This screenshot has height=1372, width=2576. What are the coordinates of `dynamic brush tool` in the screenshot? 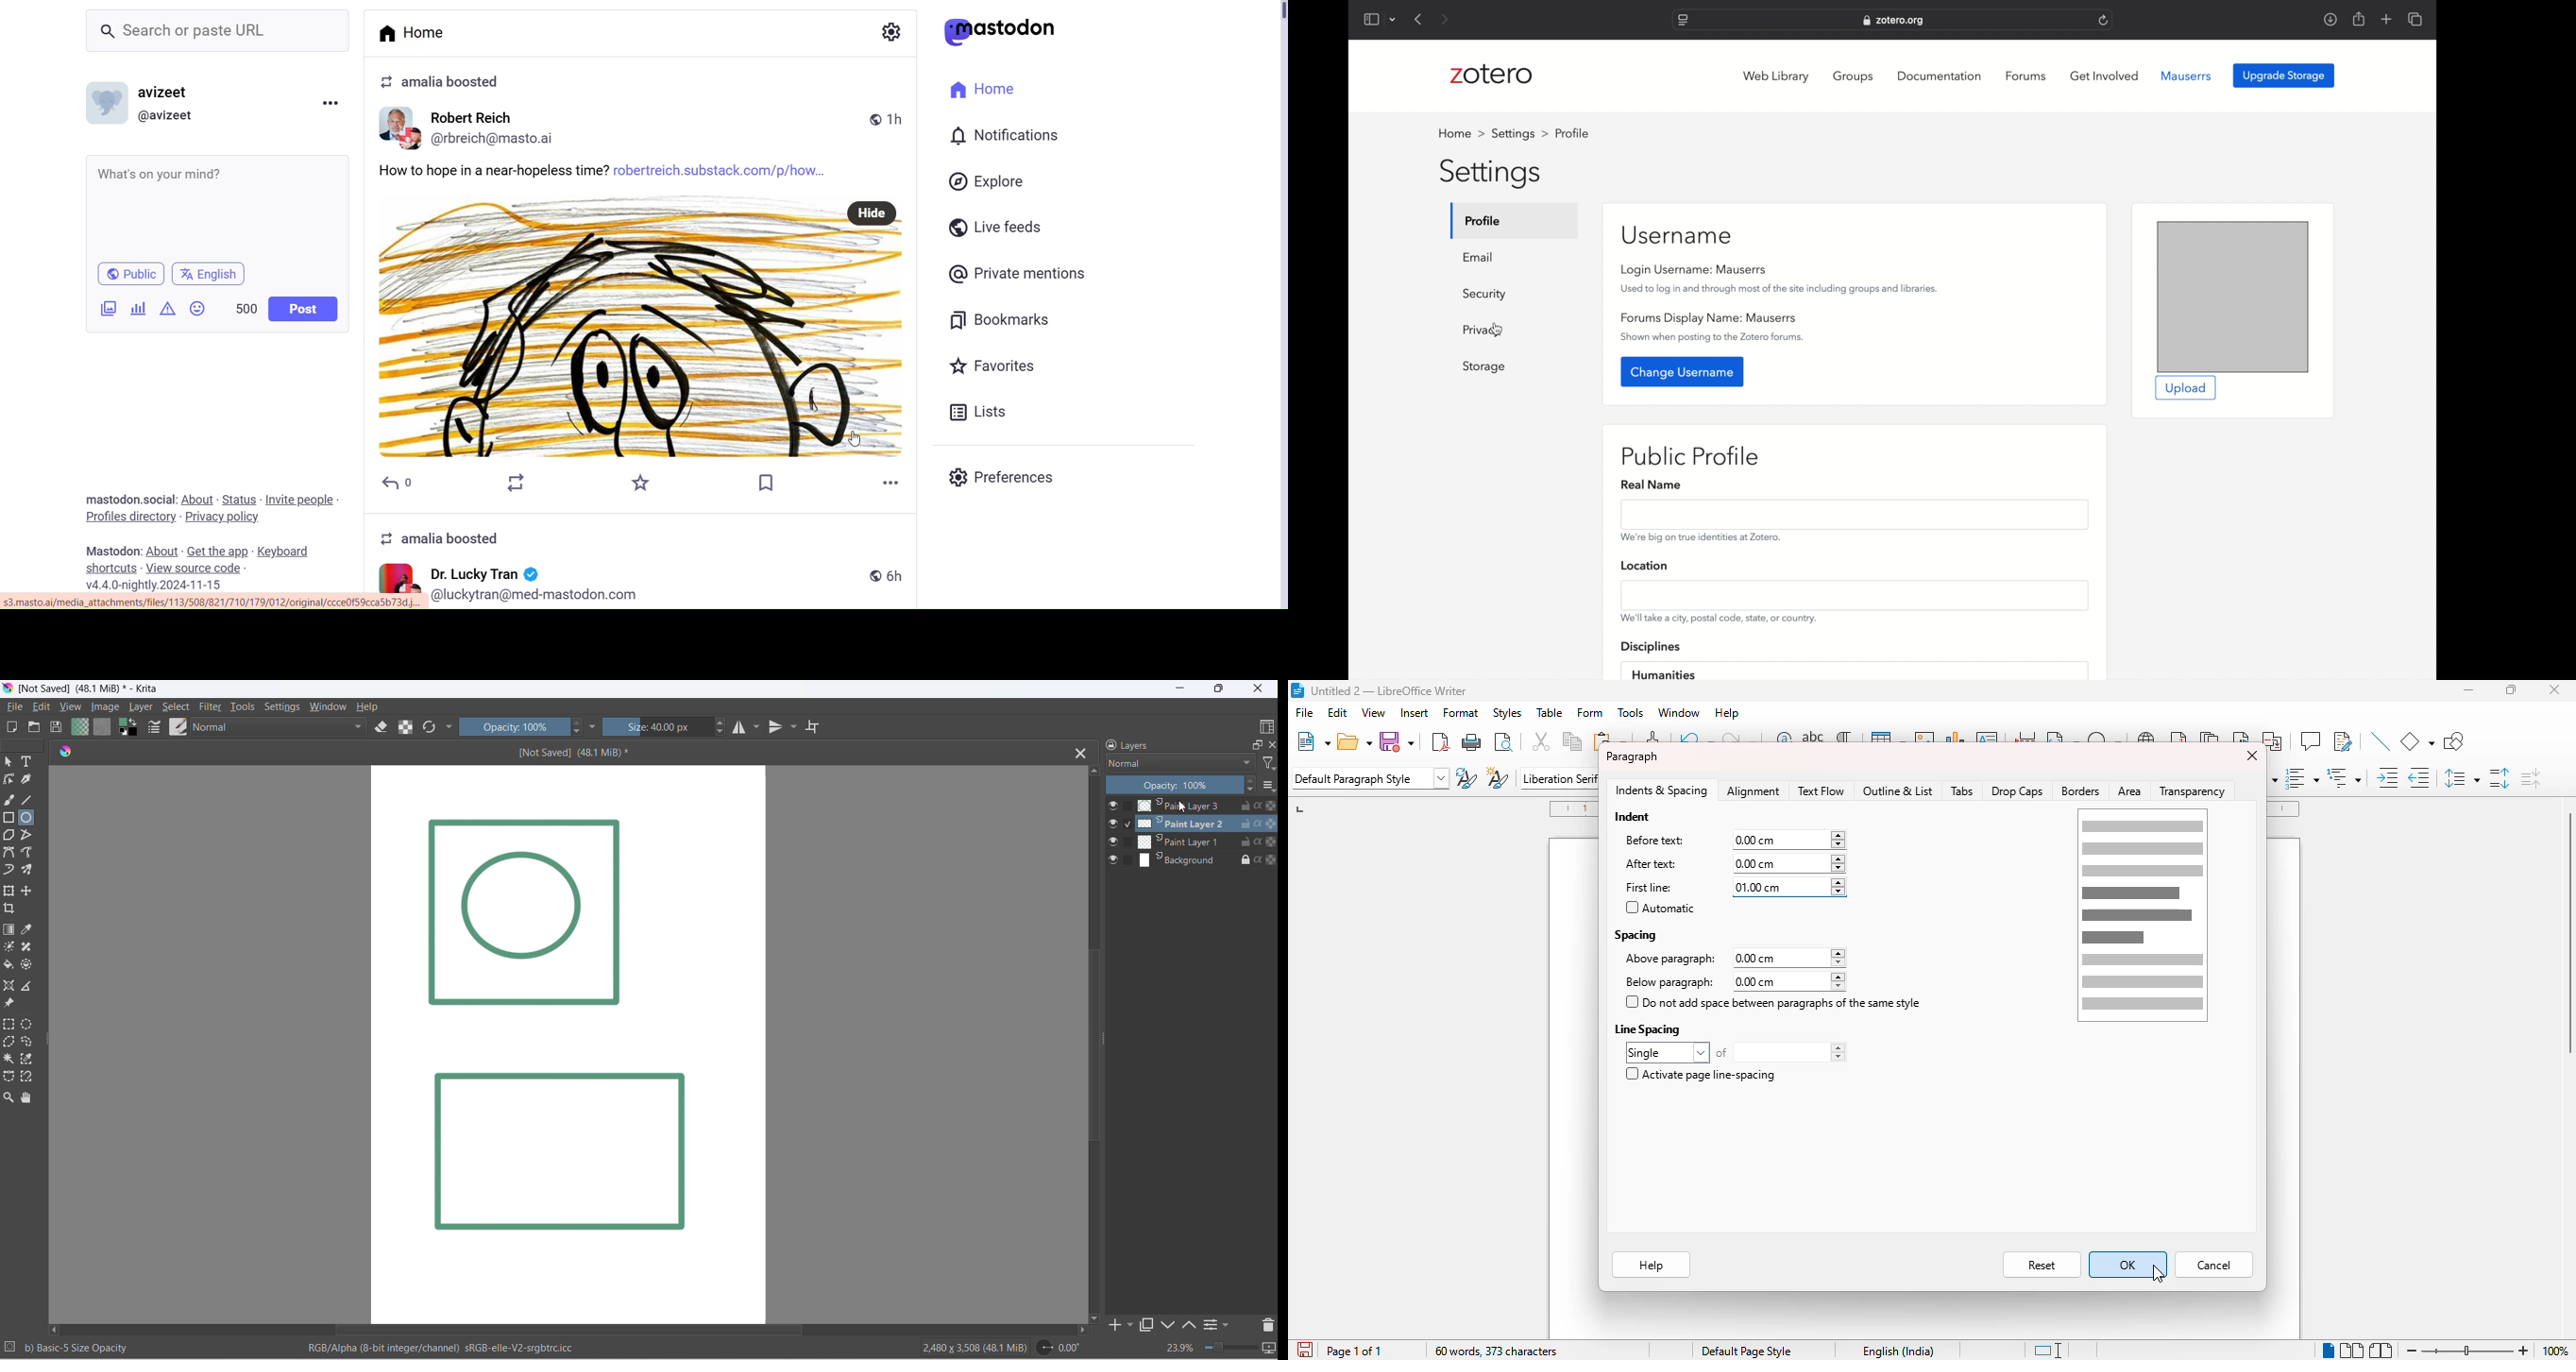 It's located at (11, 871).